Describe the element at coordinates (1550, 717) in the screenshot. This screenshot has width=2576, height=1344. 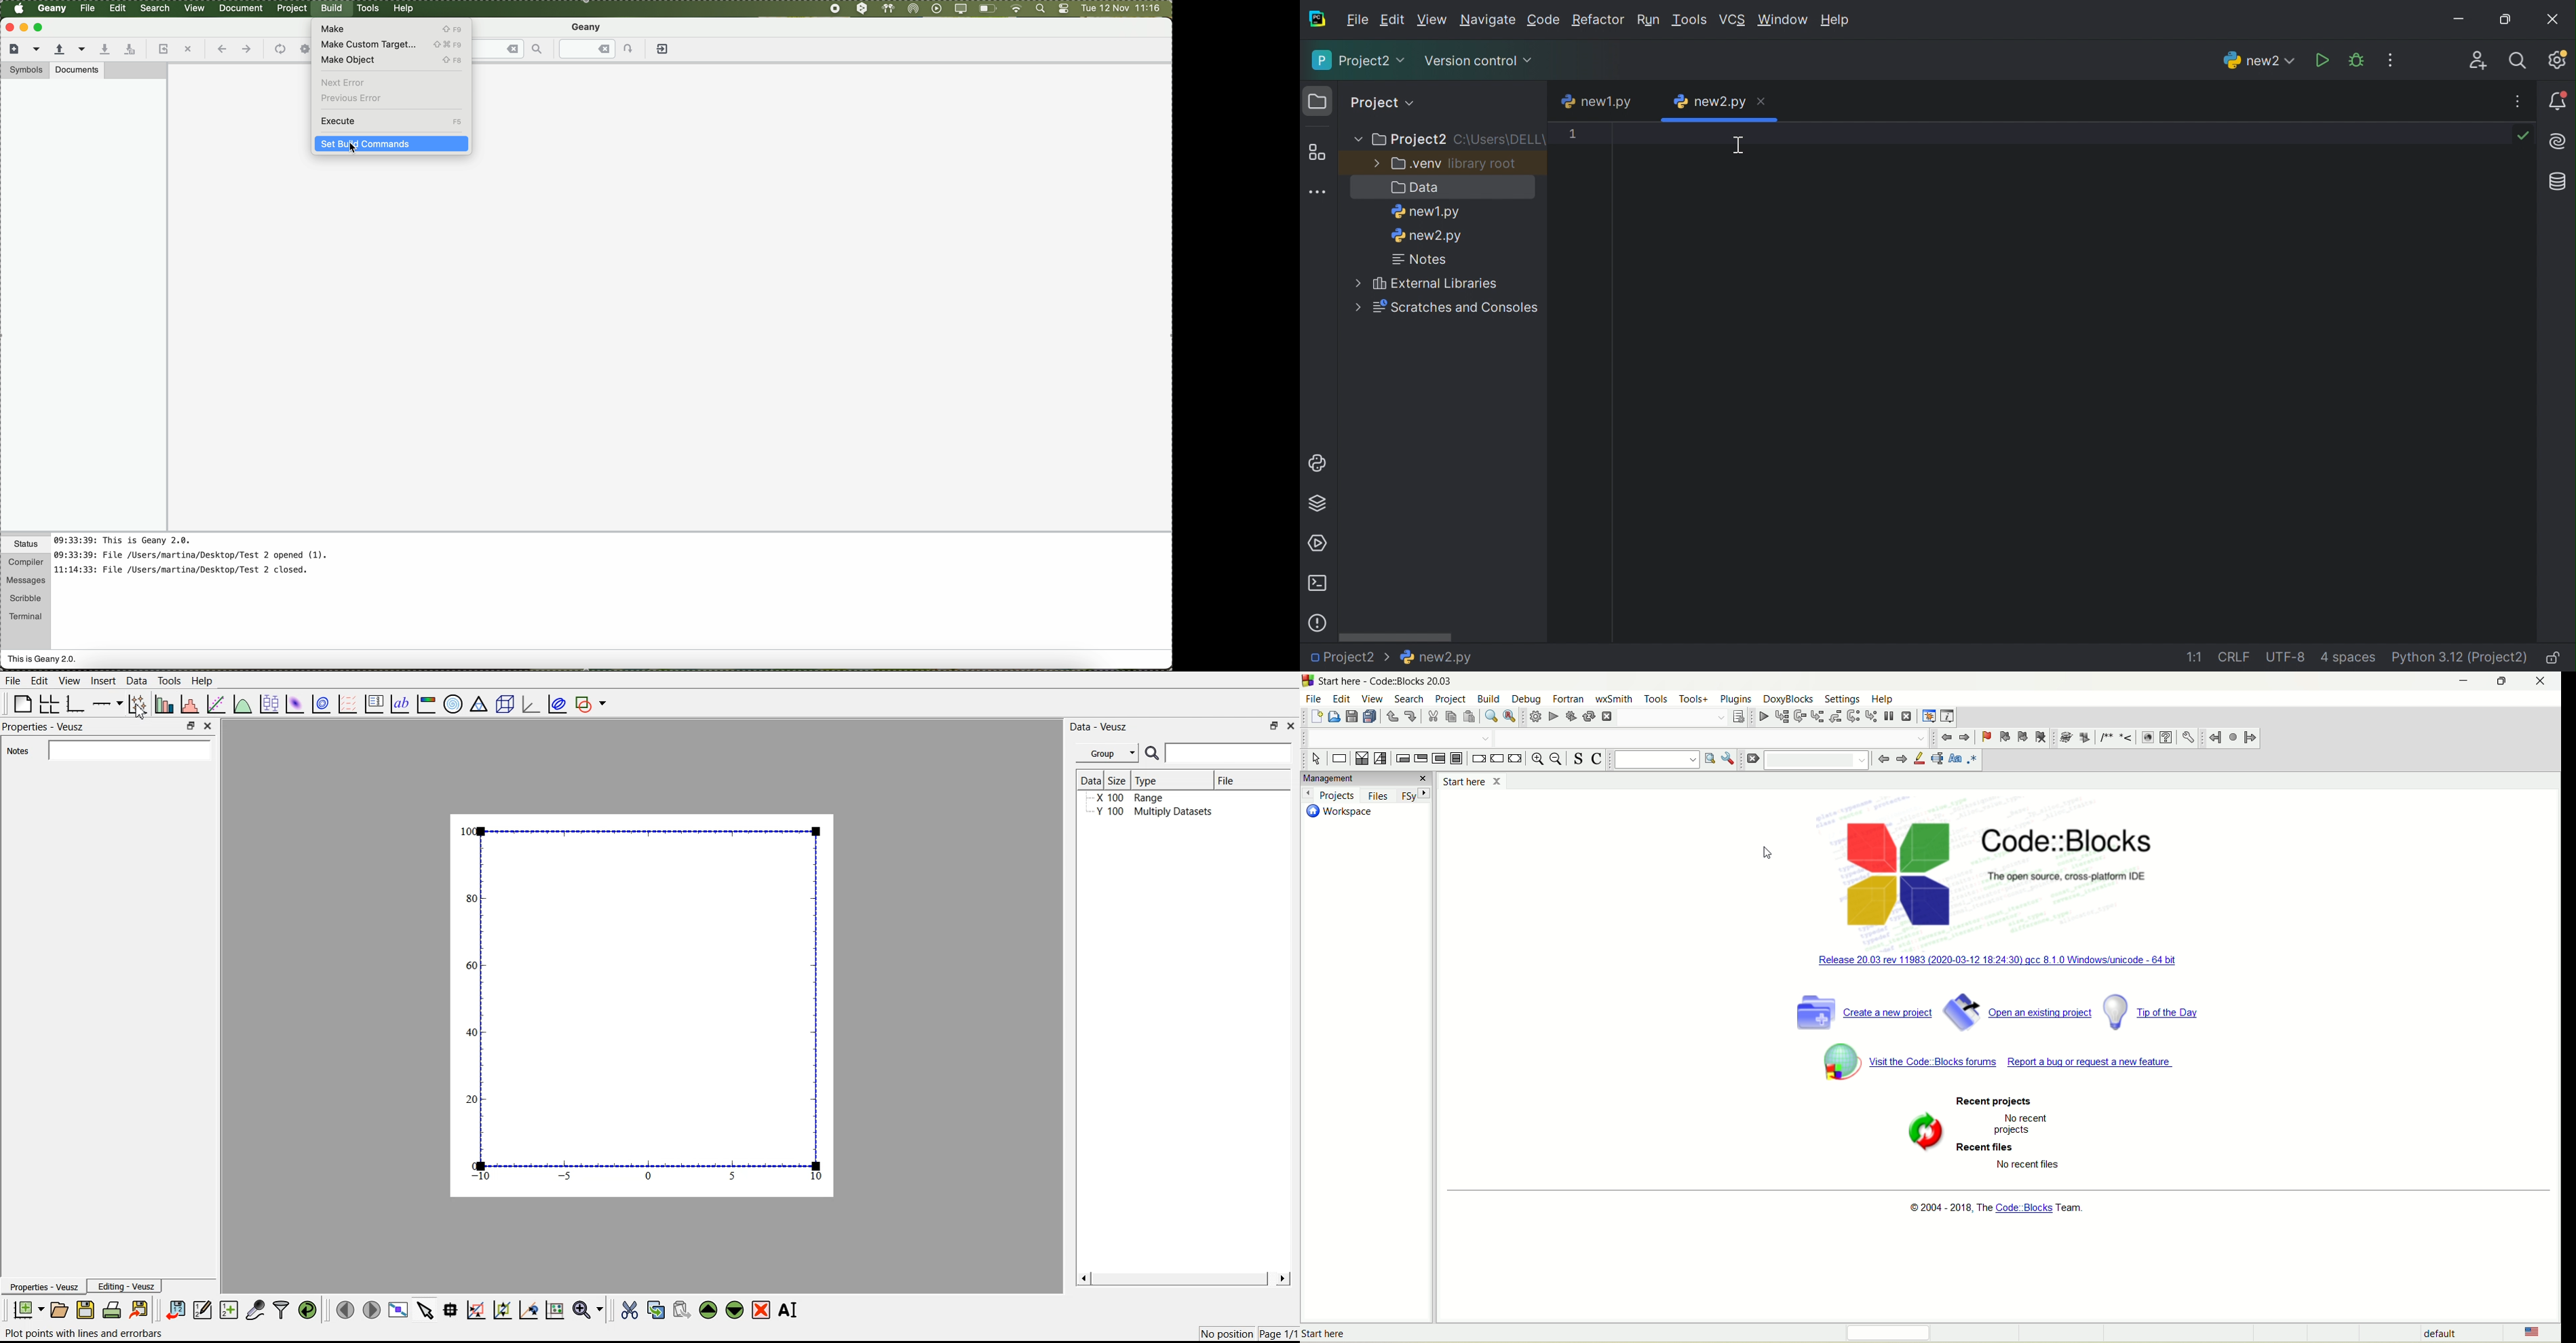
I see `run` at that location.